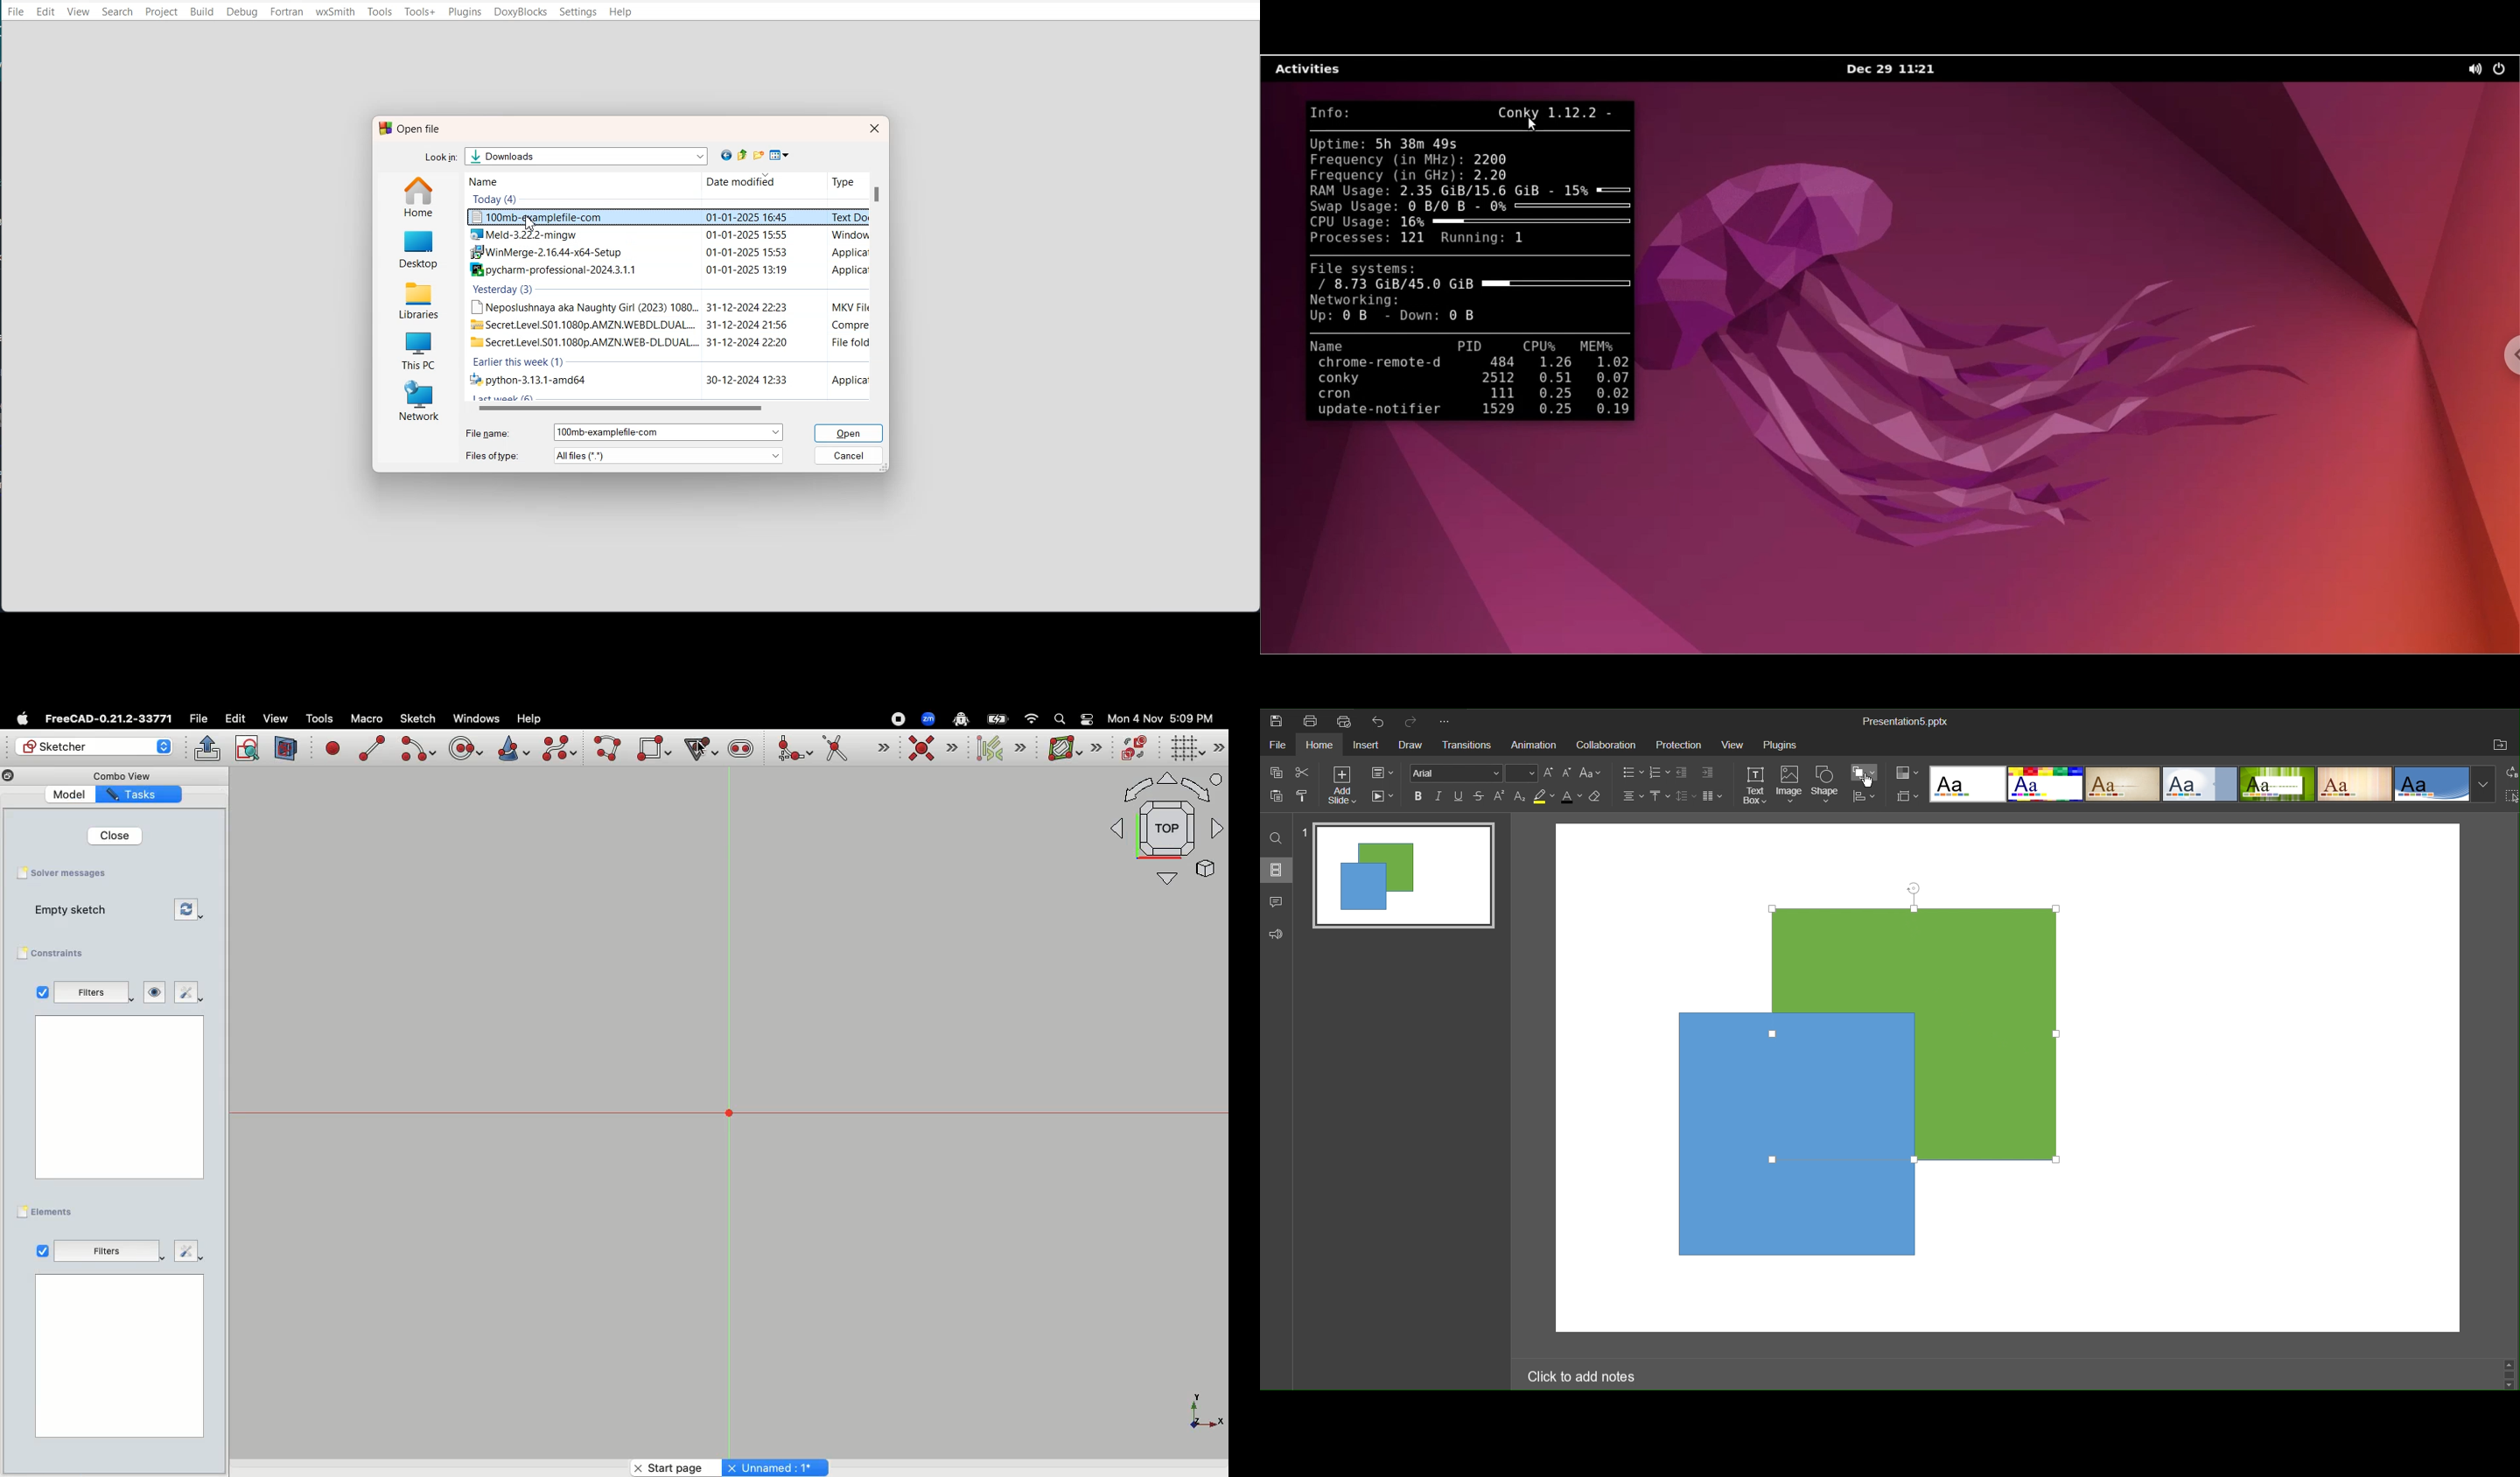  What do you see at coordinates (161, 12) in the screenshot?
I see `Project` at bounding box center [161, 12].